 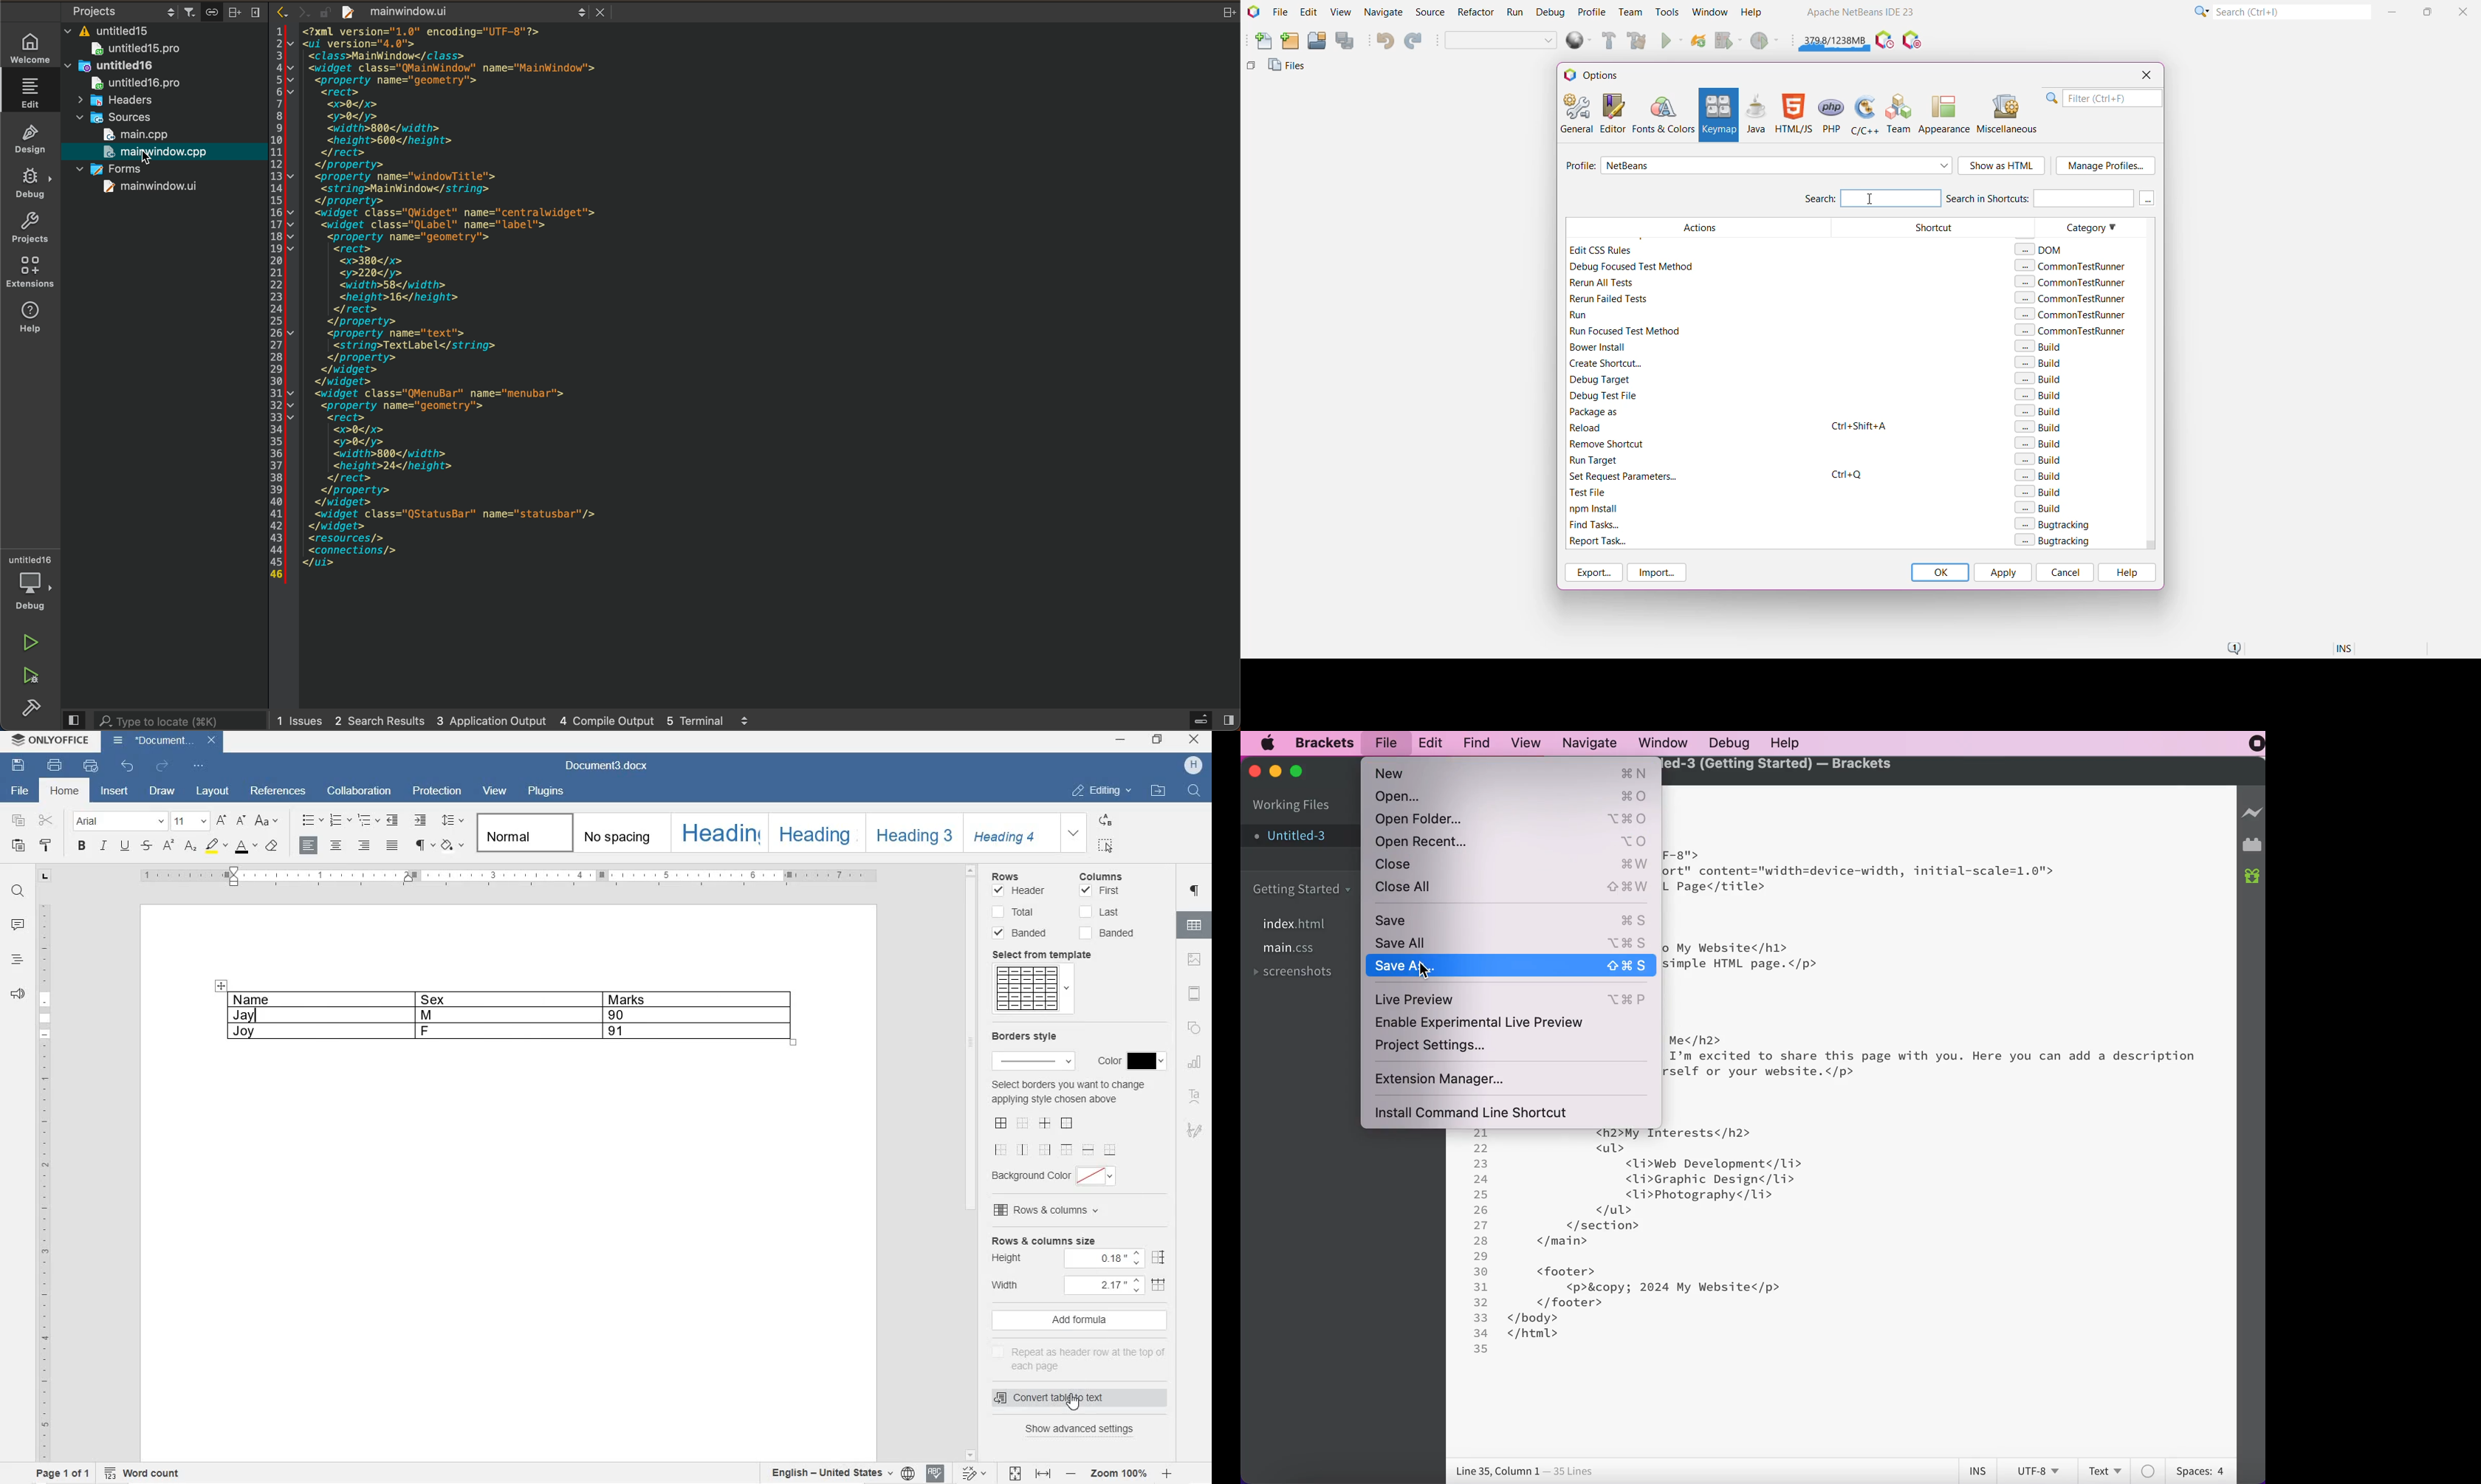 I want to click on JUSTIFIED, so click(x=393, y=846).